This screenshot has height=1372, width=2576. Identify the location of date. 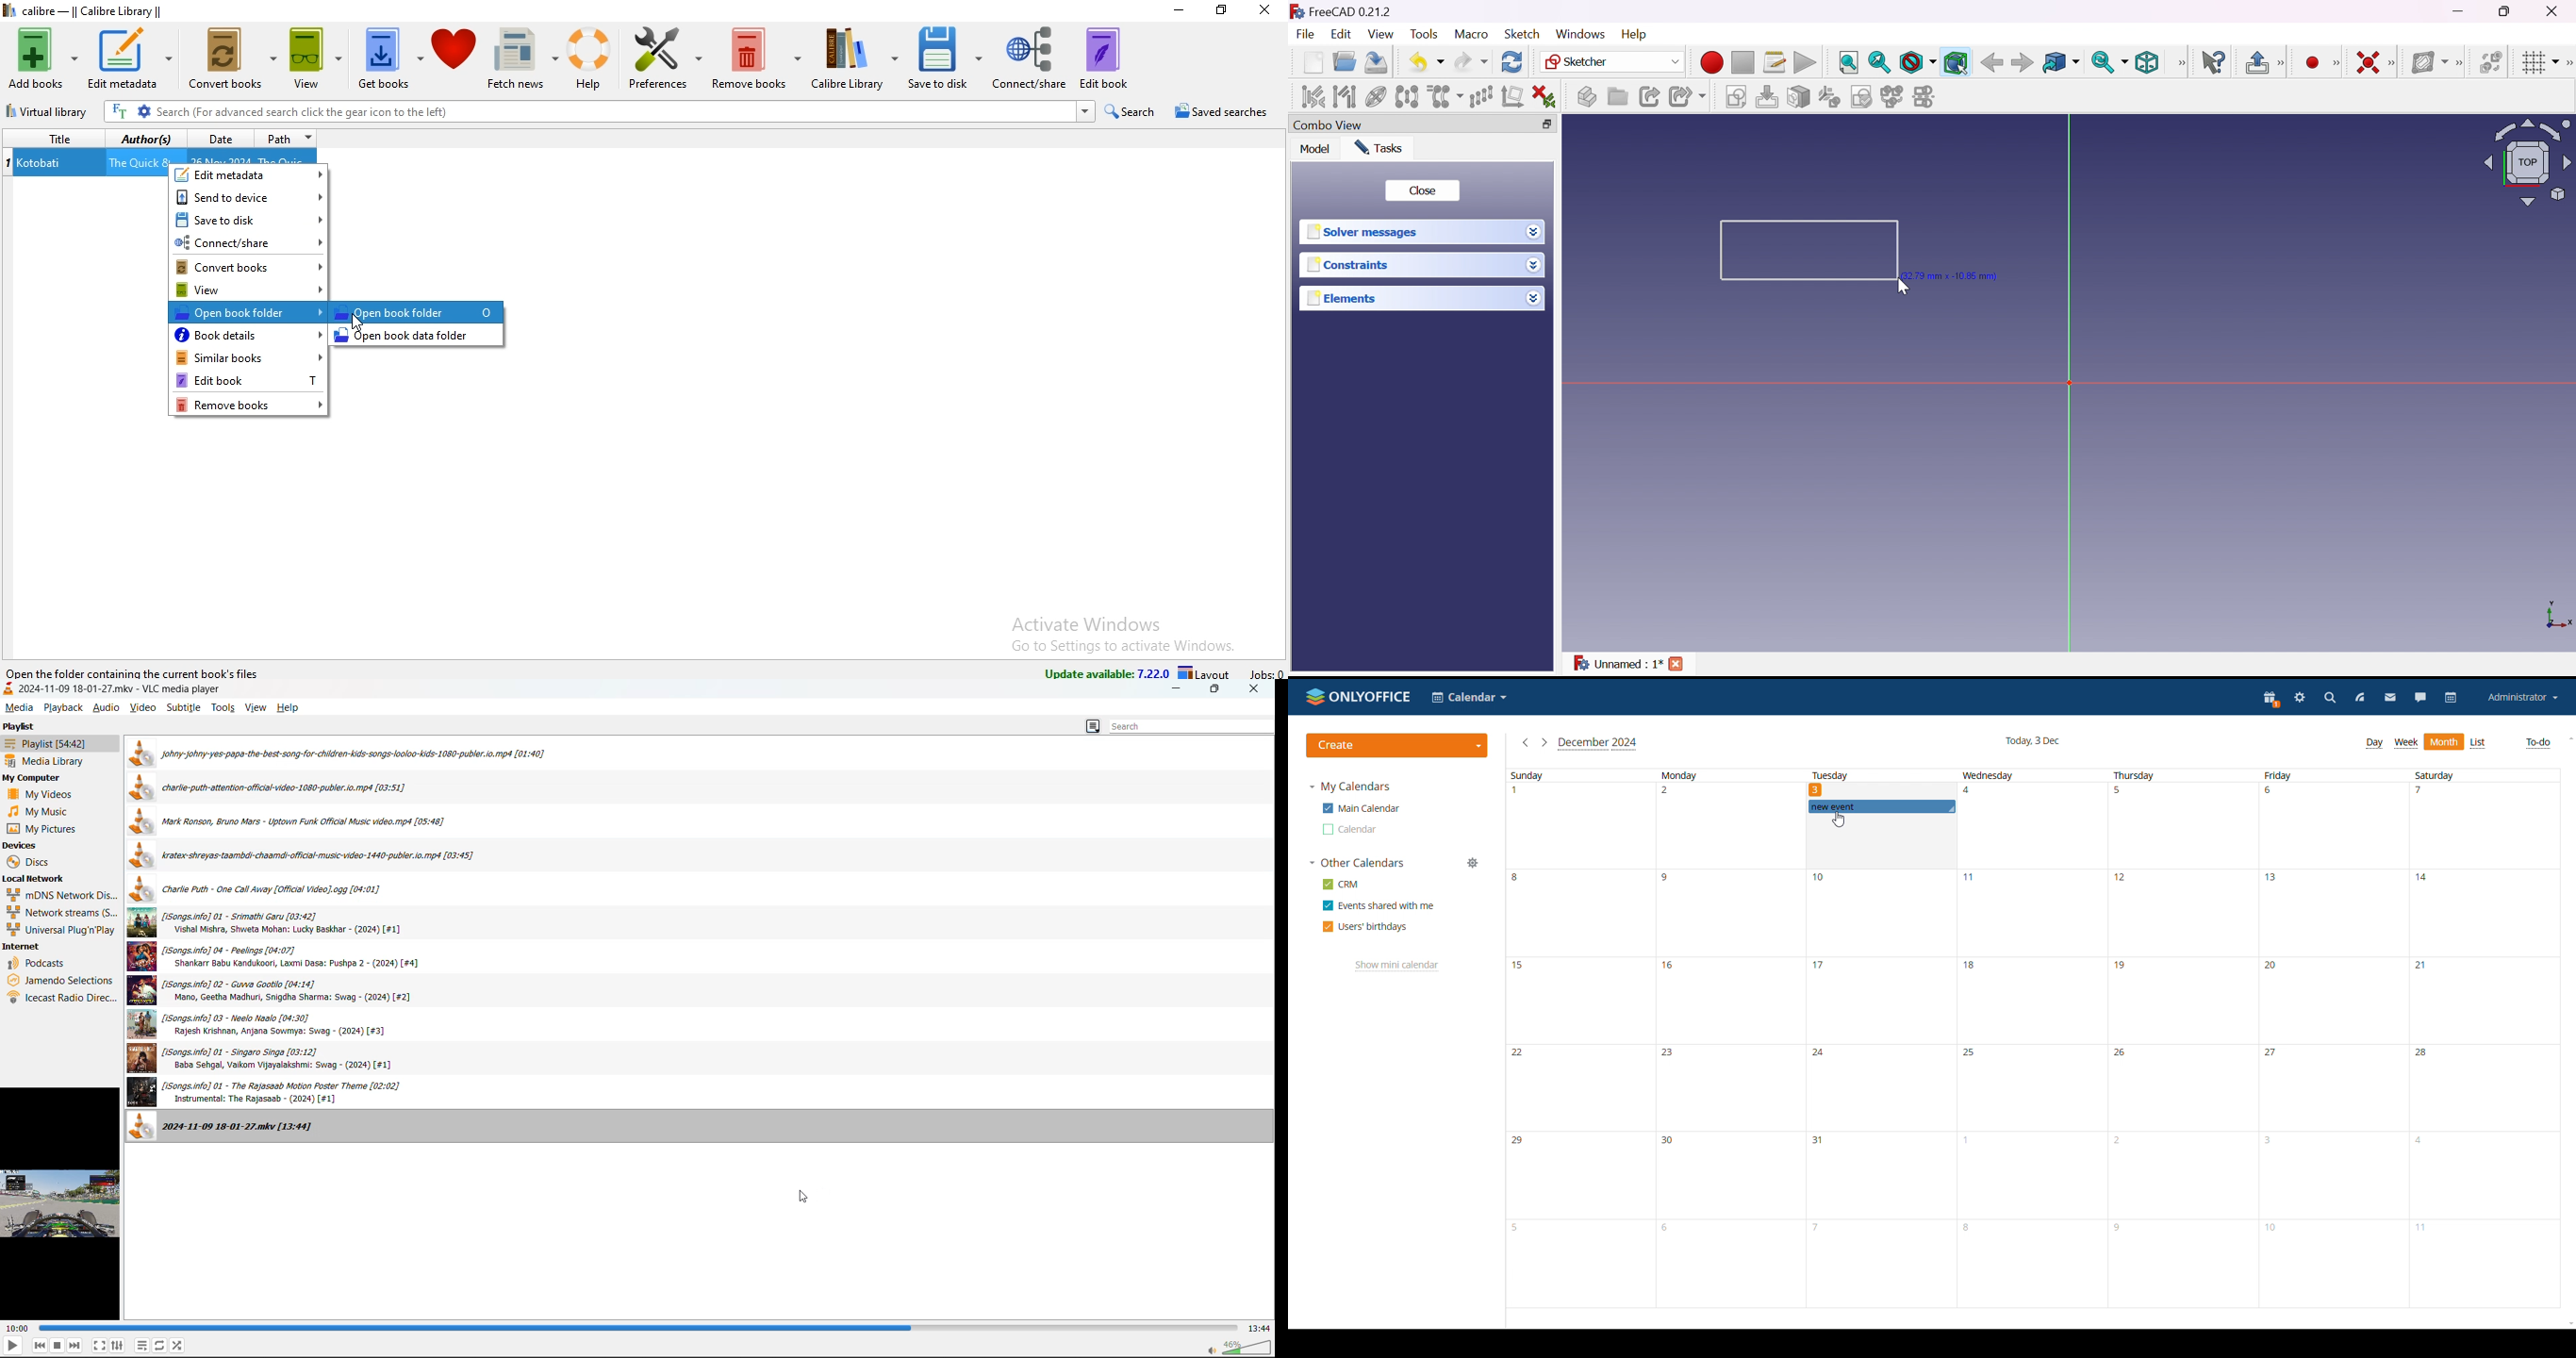
(1817, 789).